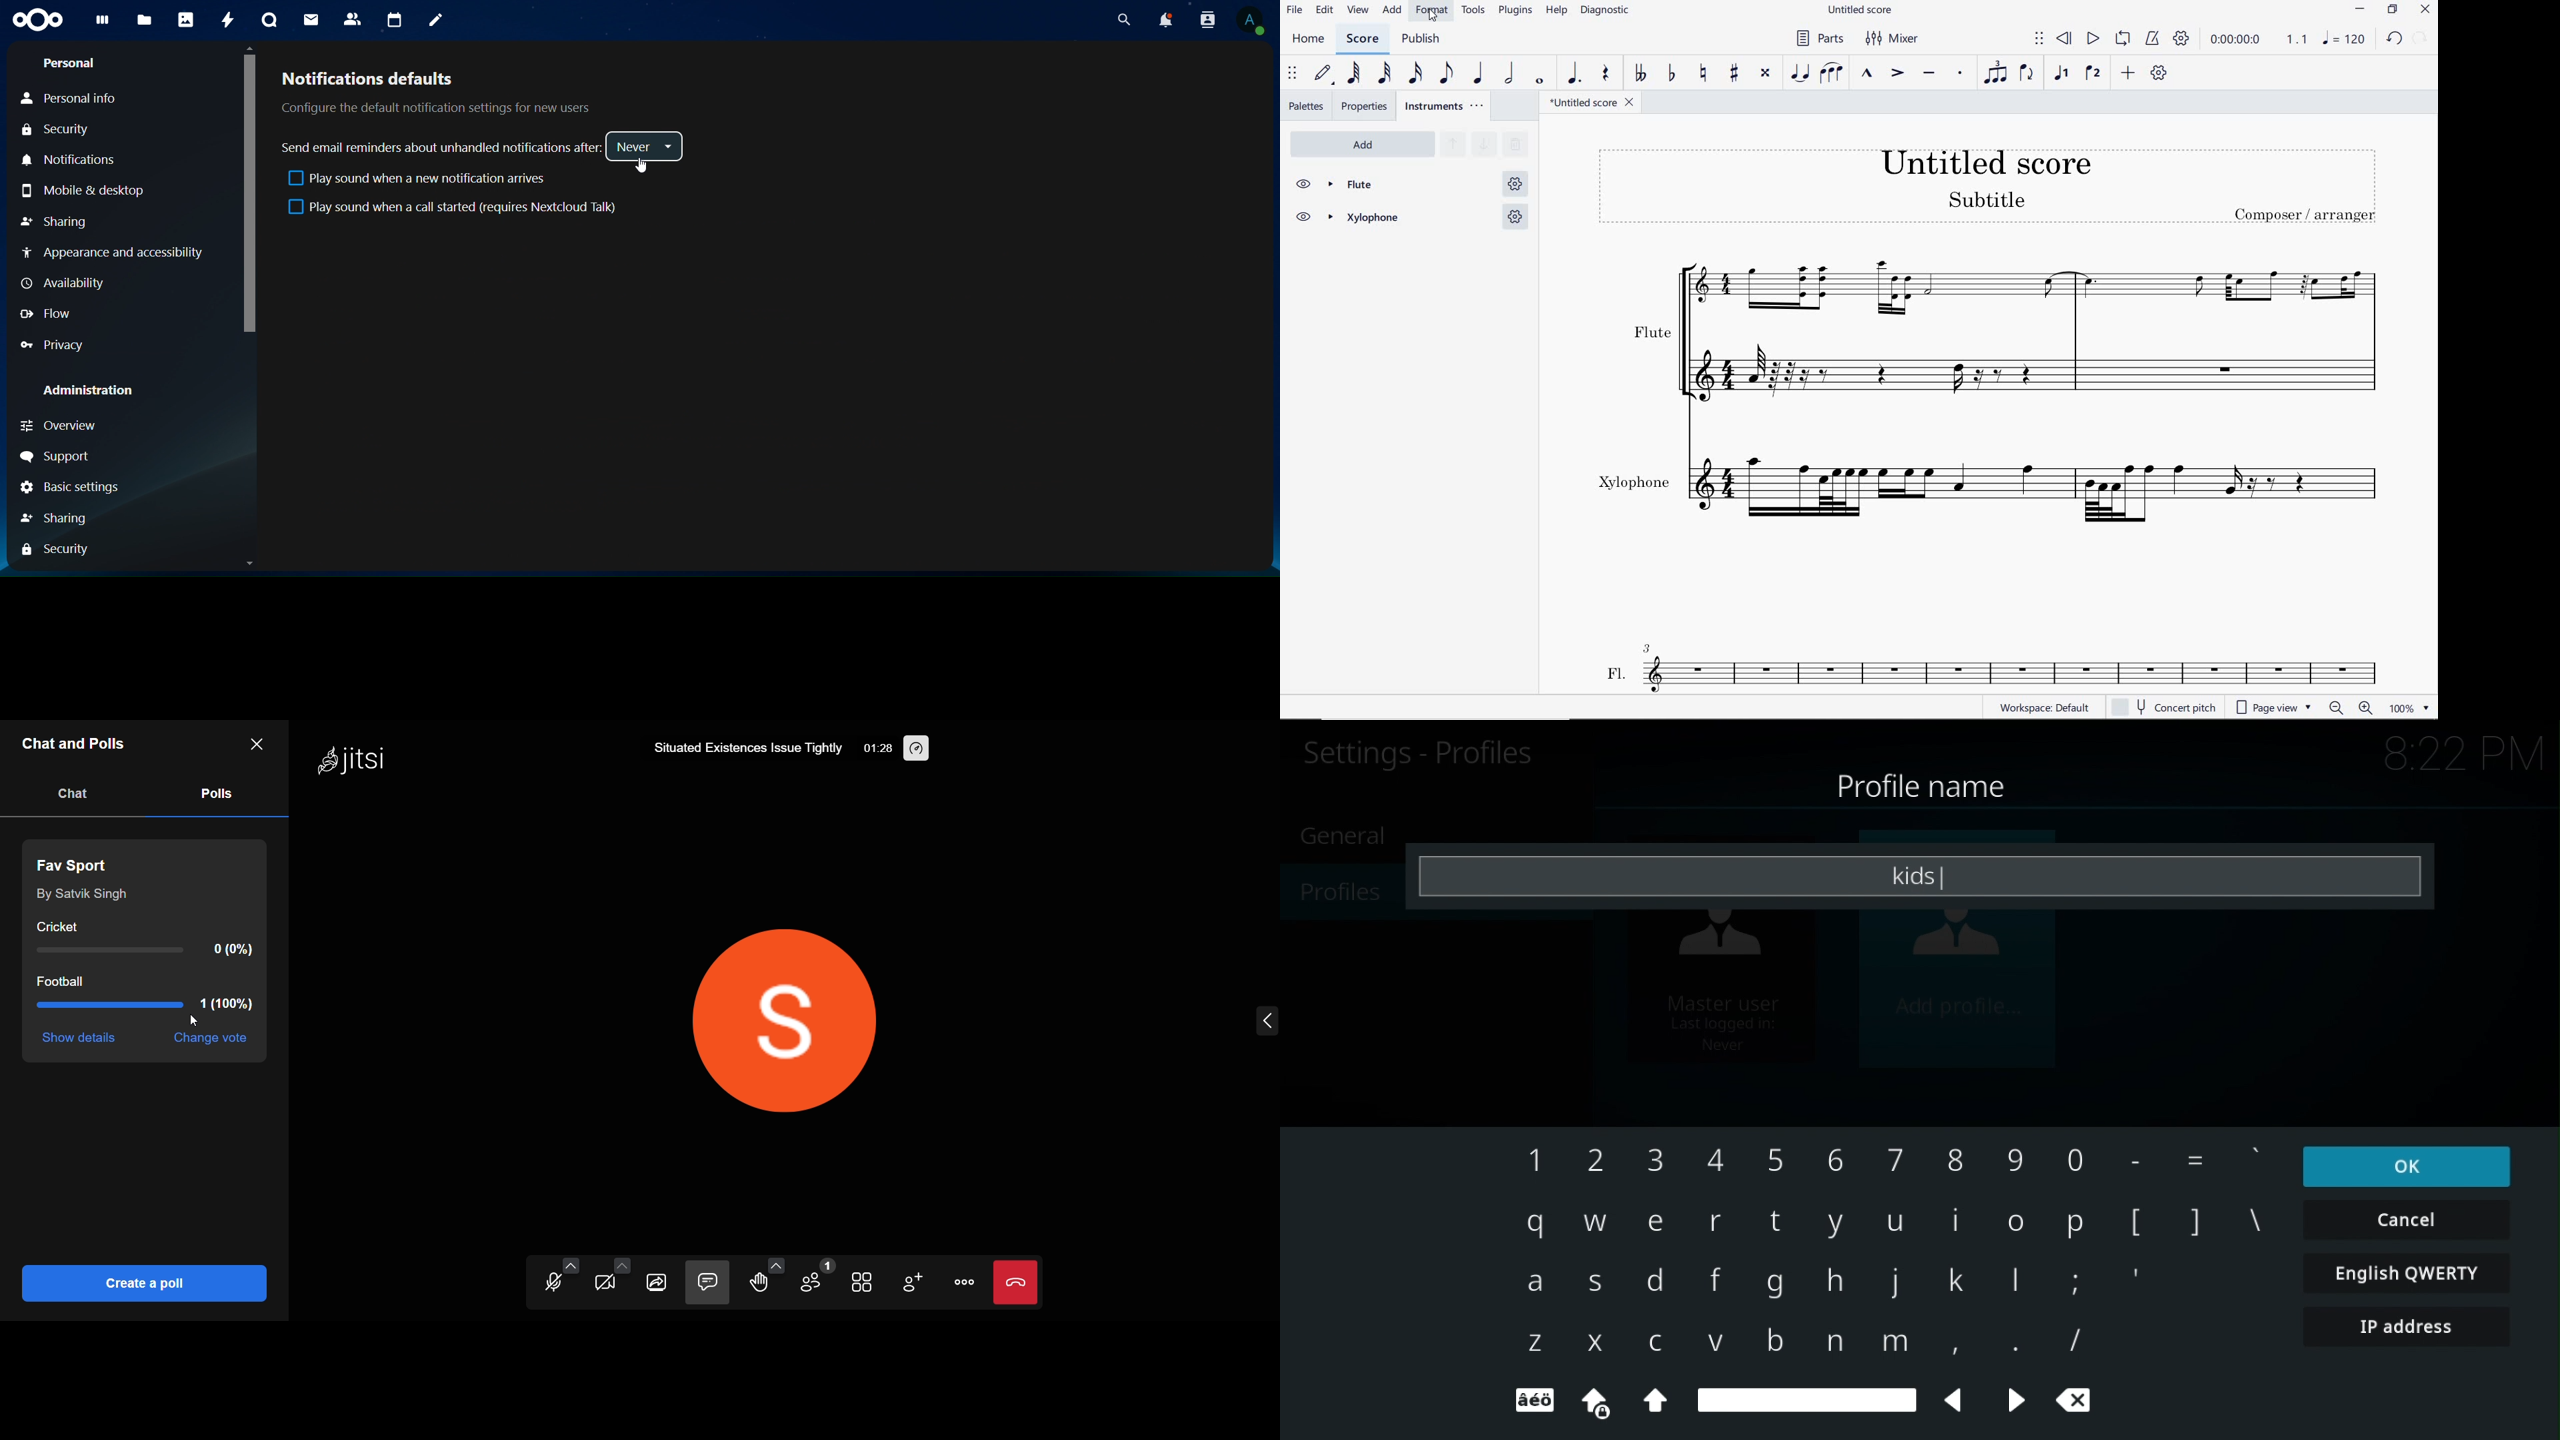  What do you see at coordinates (247, 306) in the screenshot?
I see `Scrollbar` at bounding box center [247, 306].